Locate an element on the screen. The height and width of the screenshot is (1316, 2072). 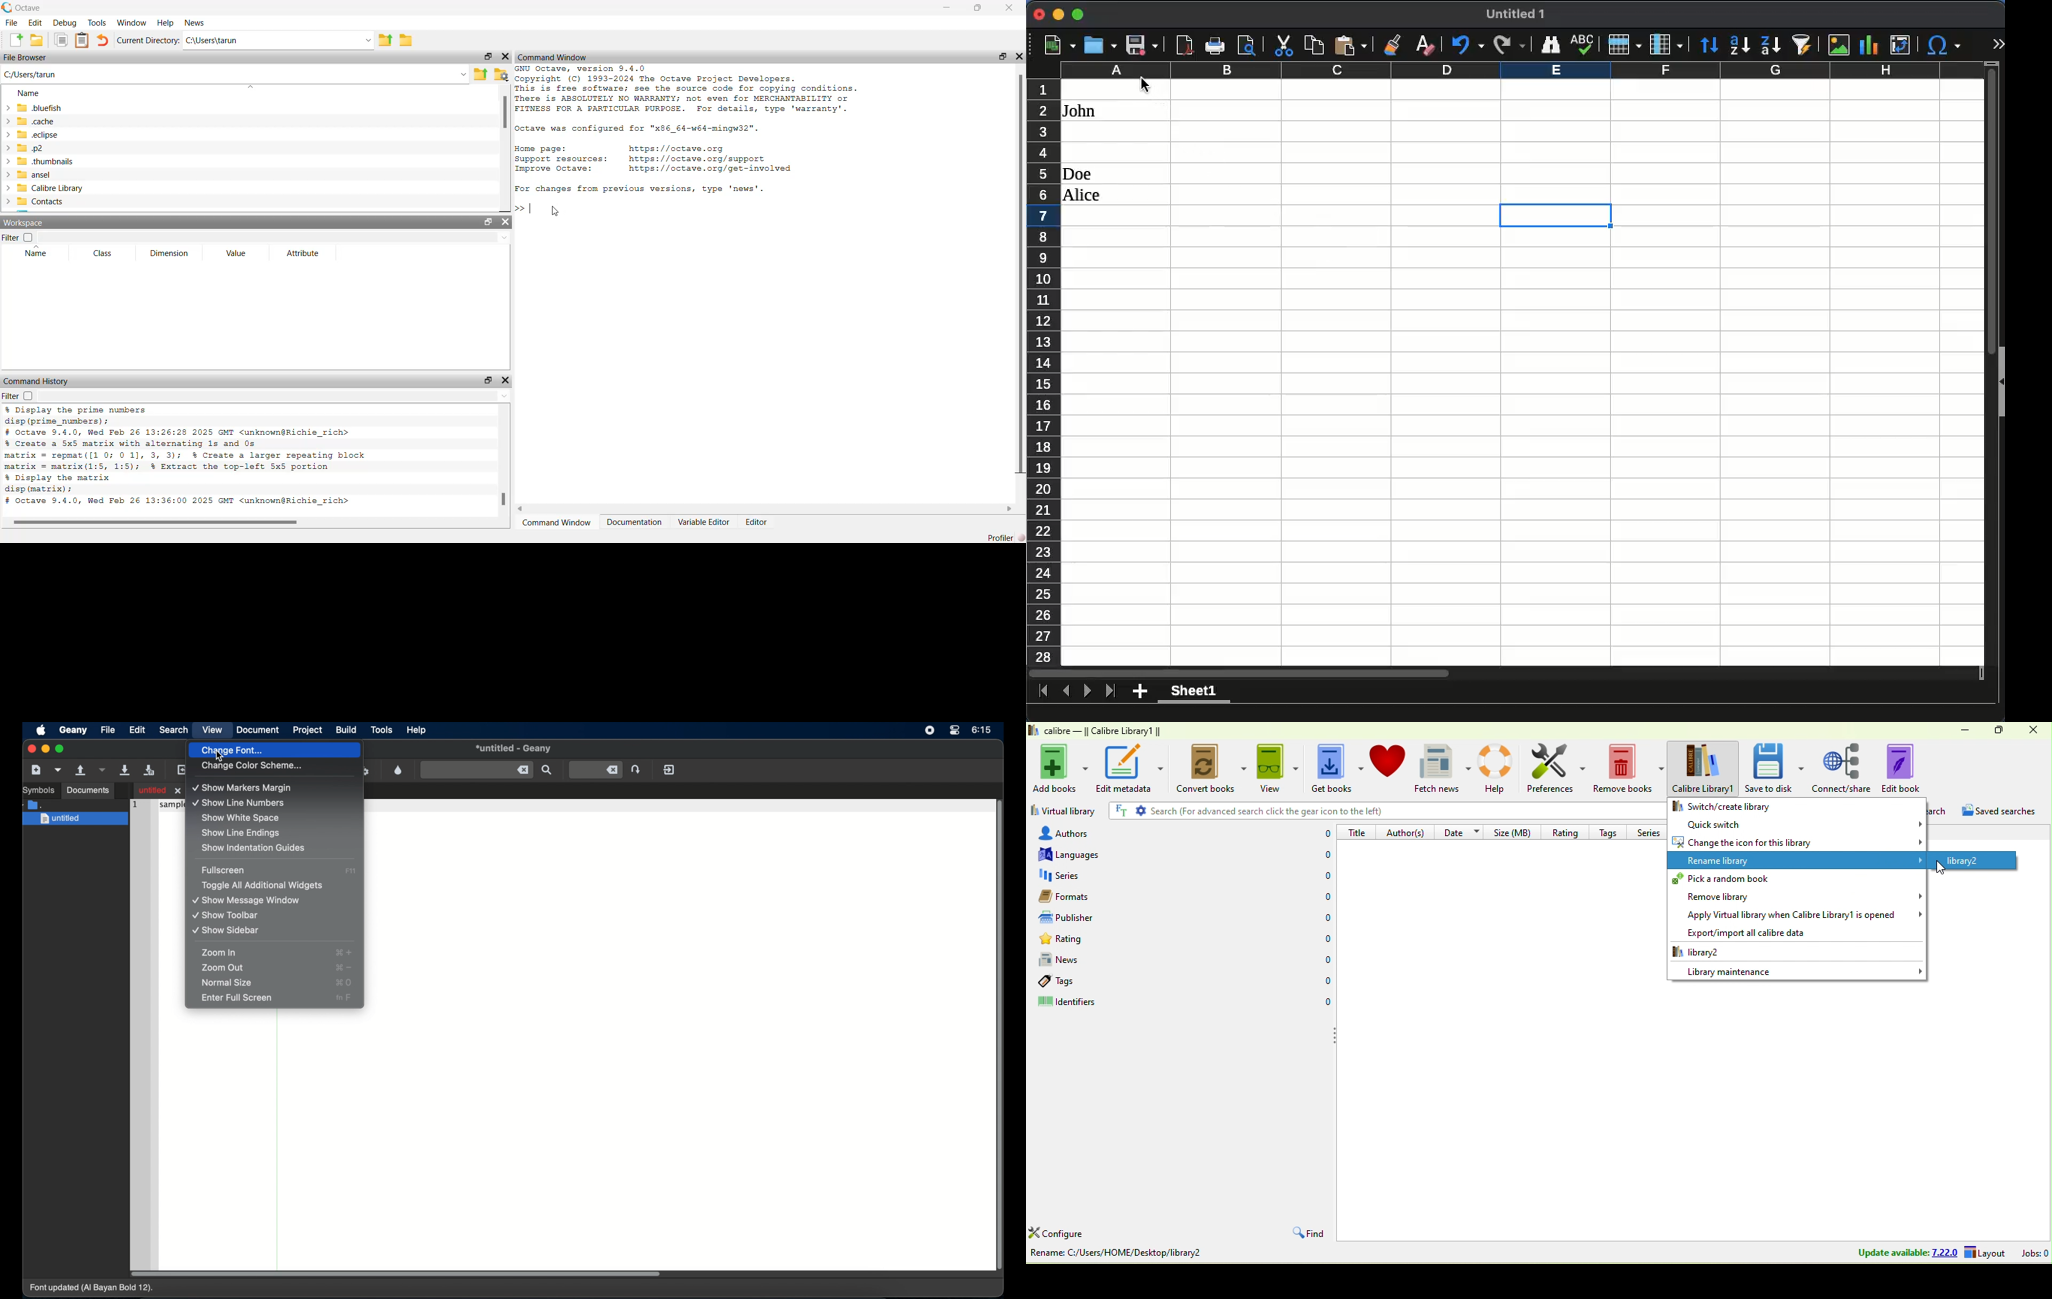
pivot table is located at coordinates (1903, 45).